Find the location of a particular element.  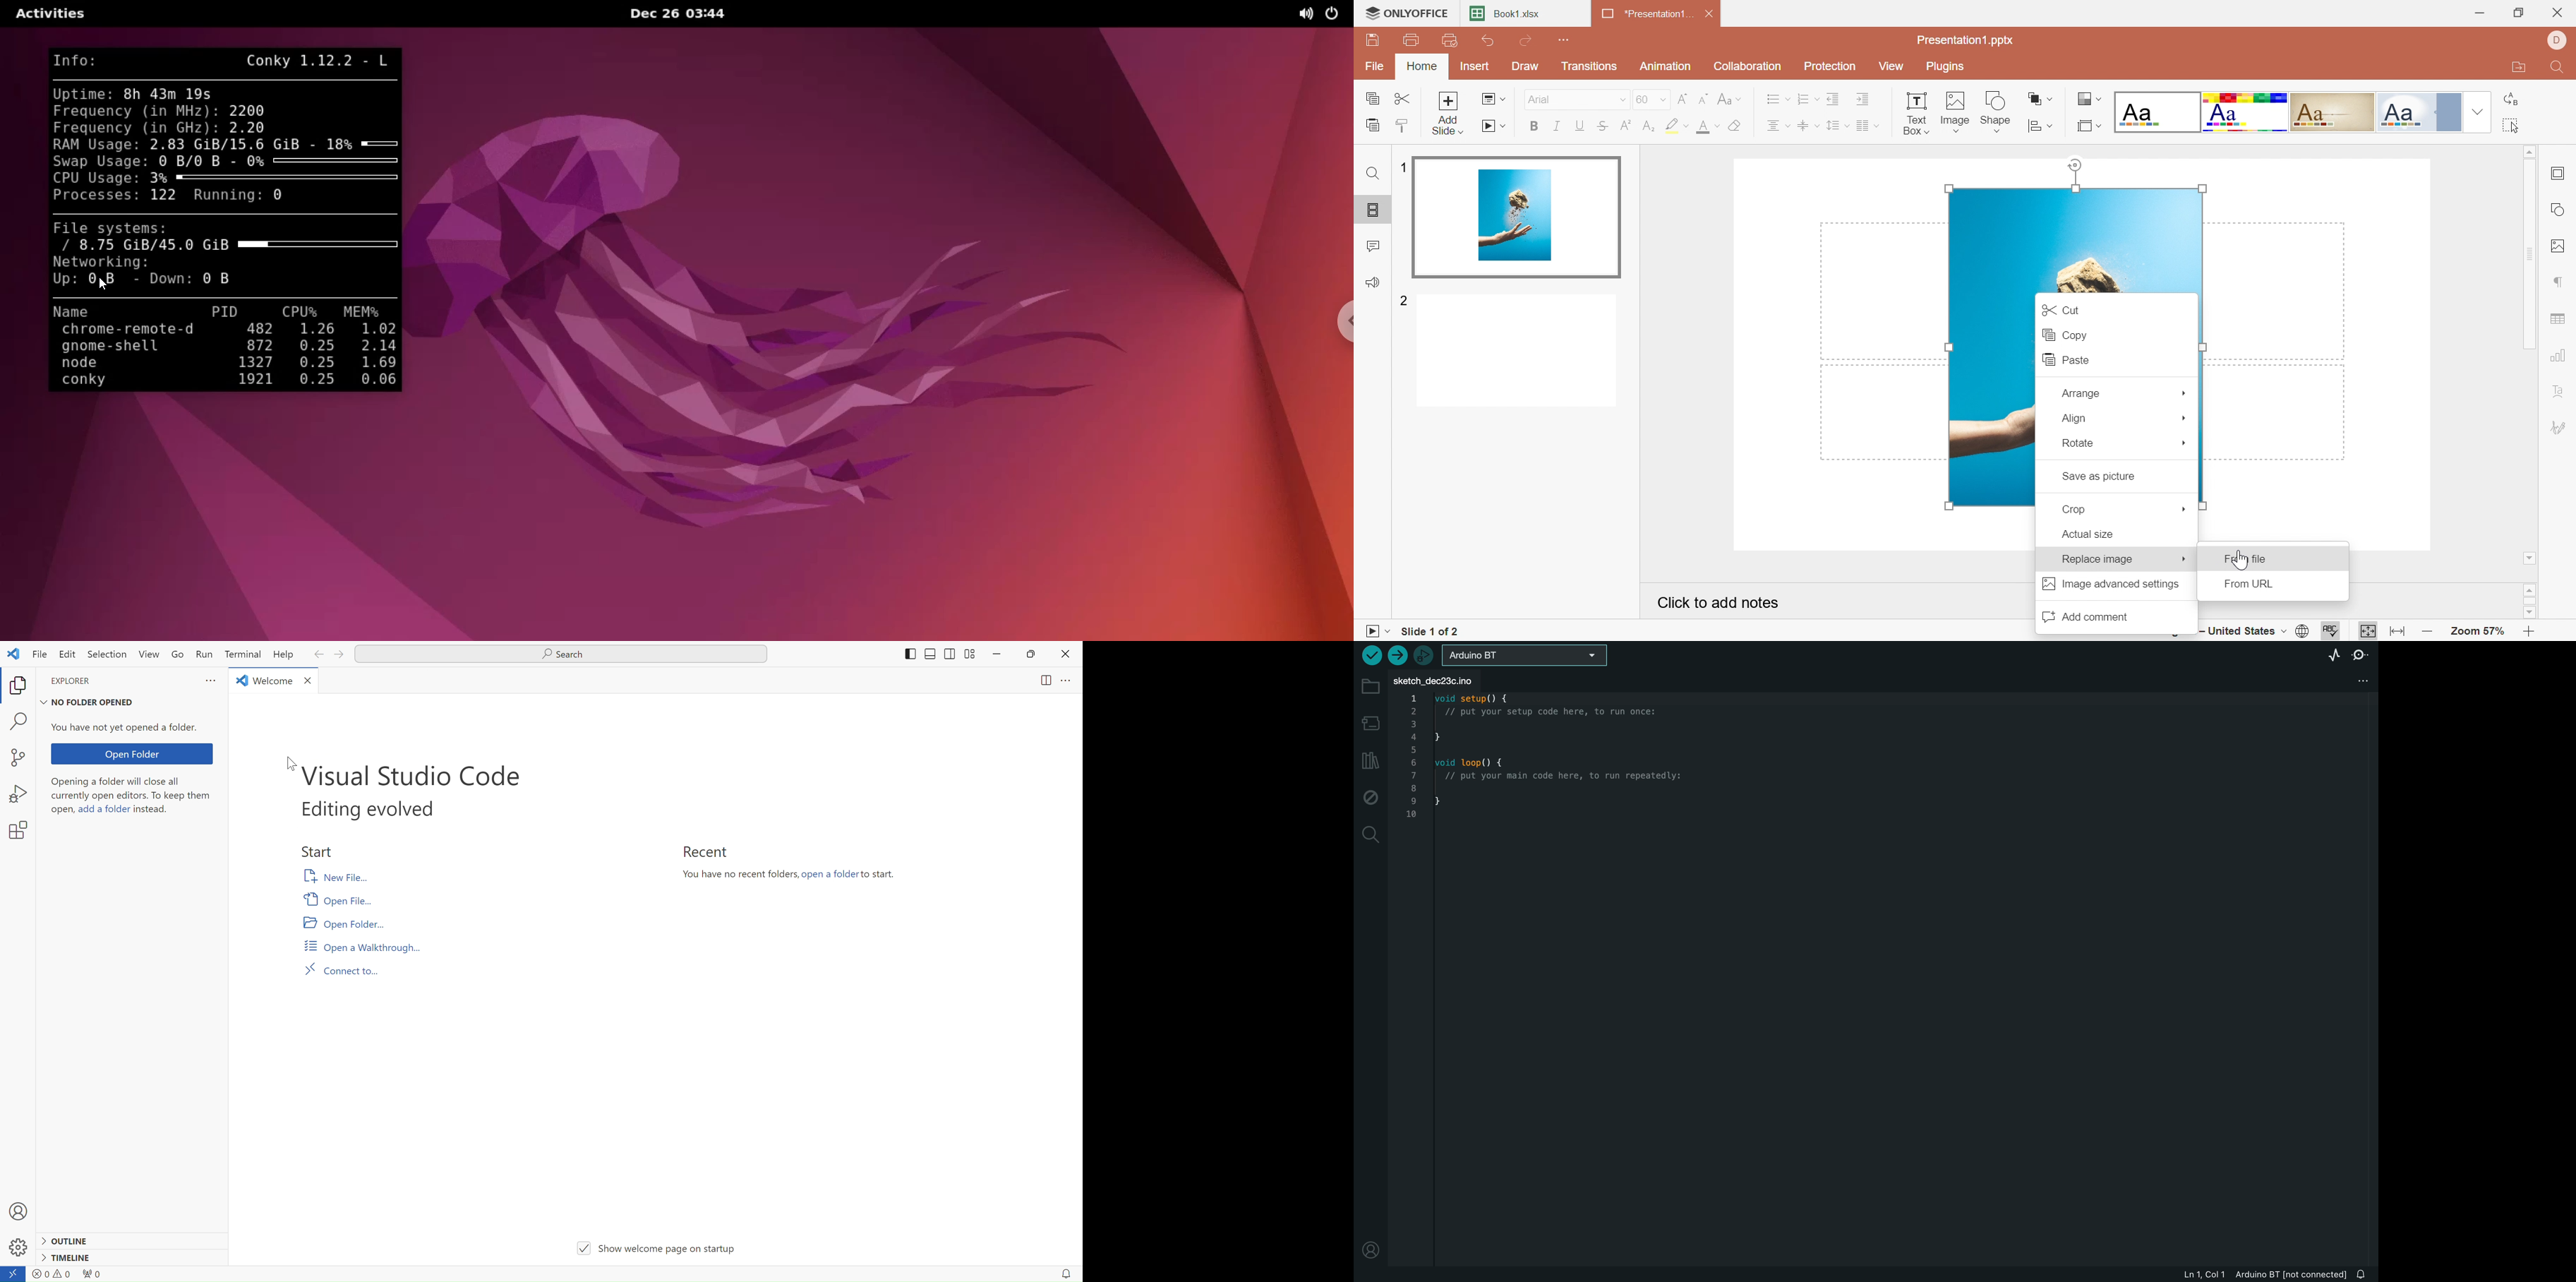

Drop Down is located at coordinates (2186, 508).